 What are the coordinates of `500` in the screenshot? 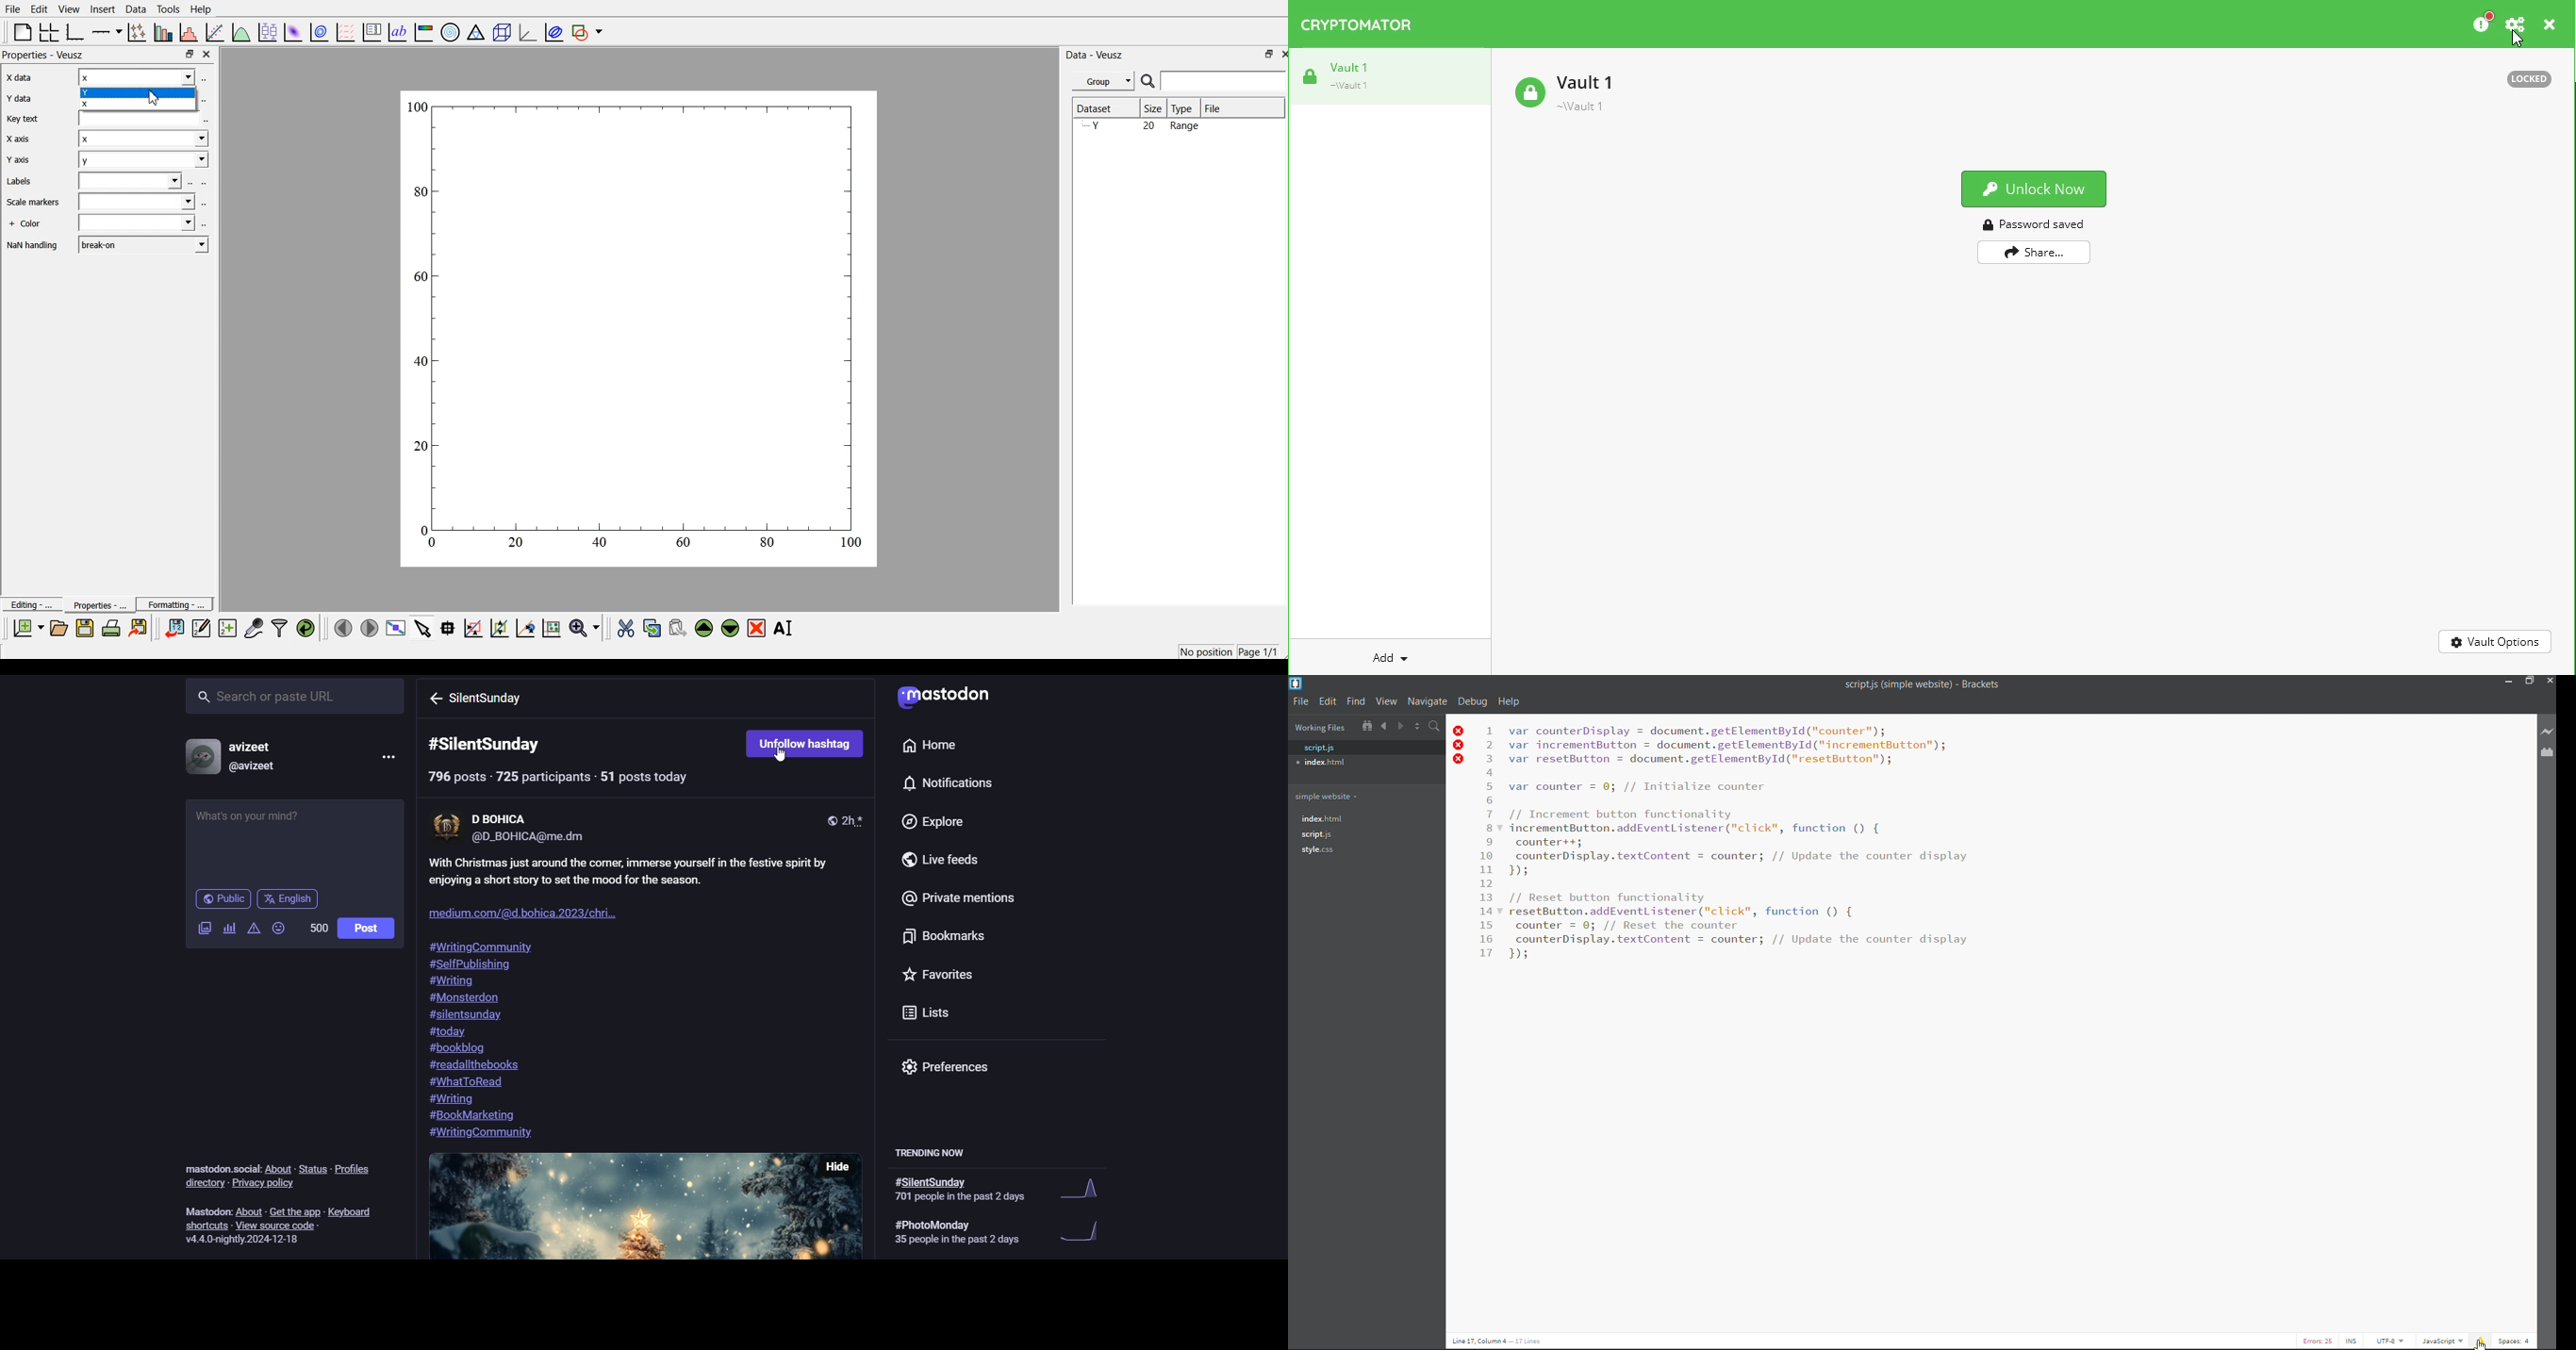 It's located at (313, 929).